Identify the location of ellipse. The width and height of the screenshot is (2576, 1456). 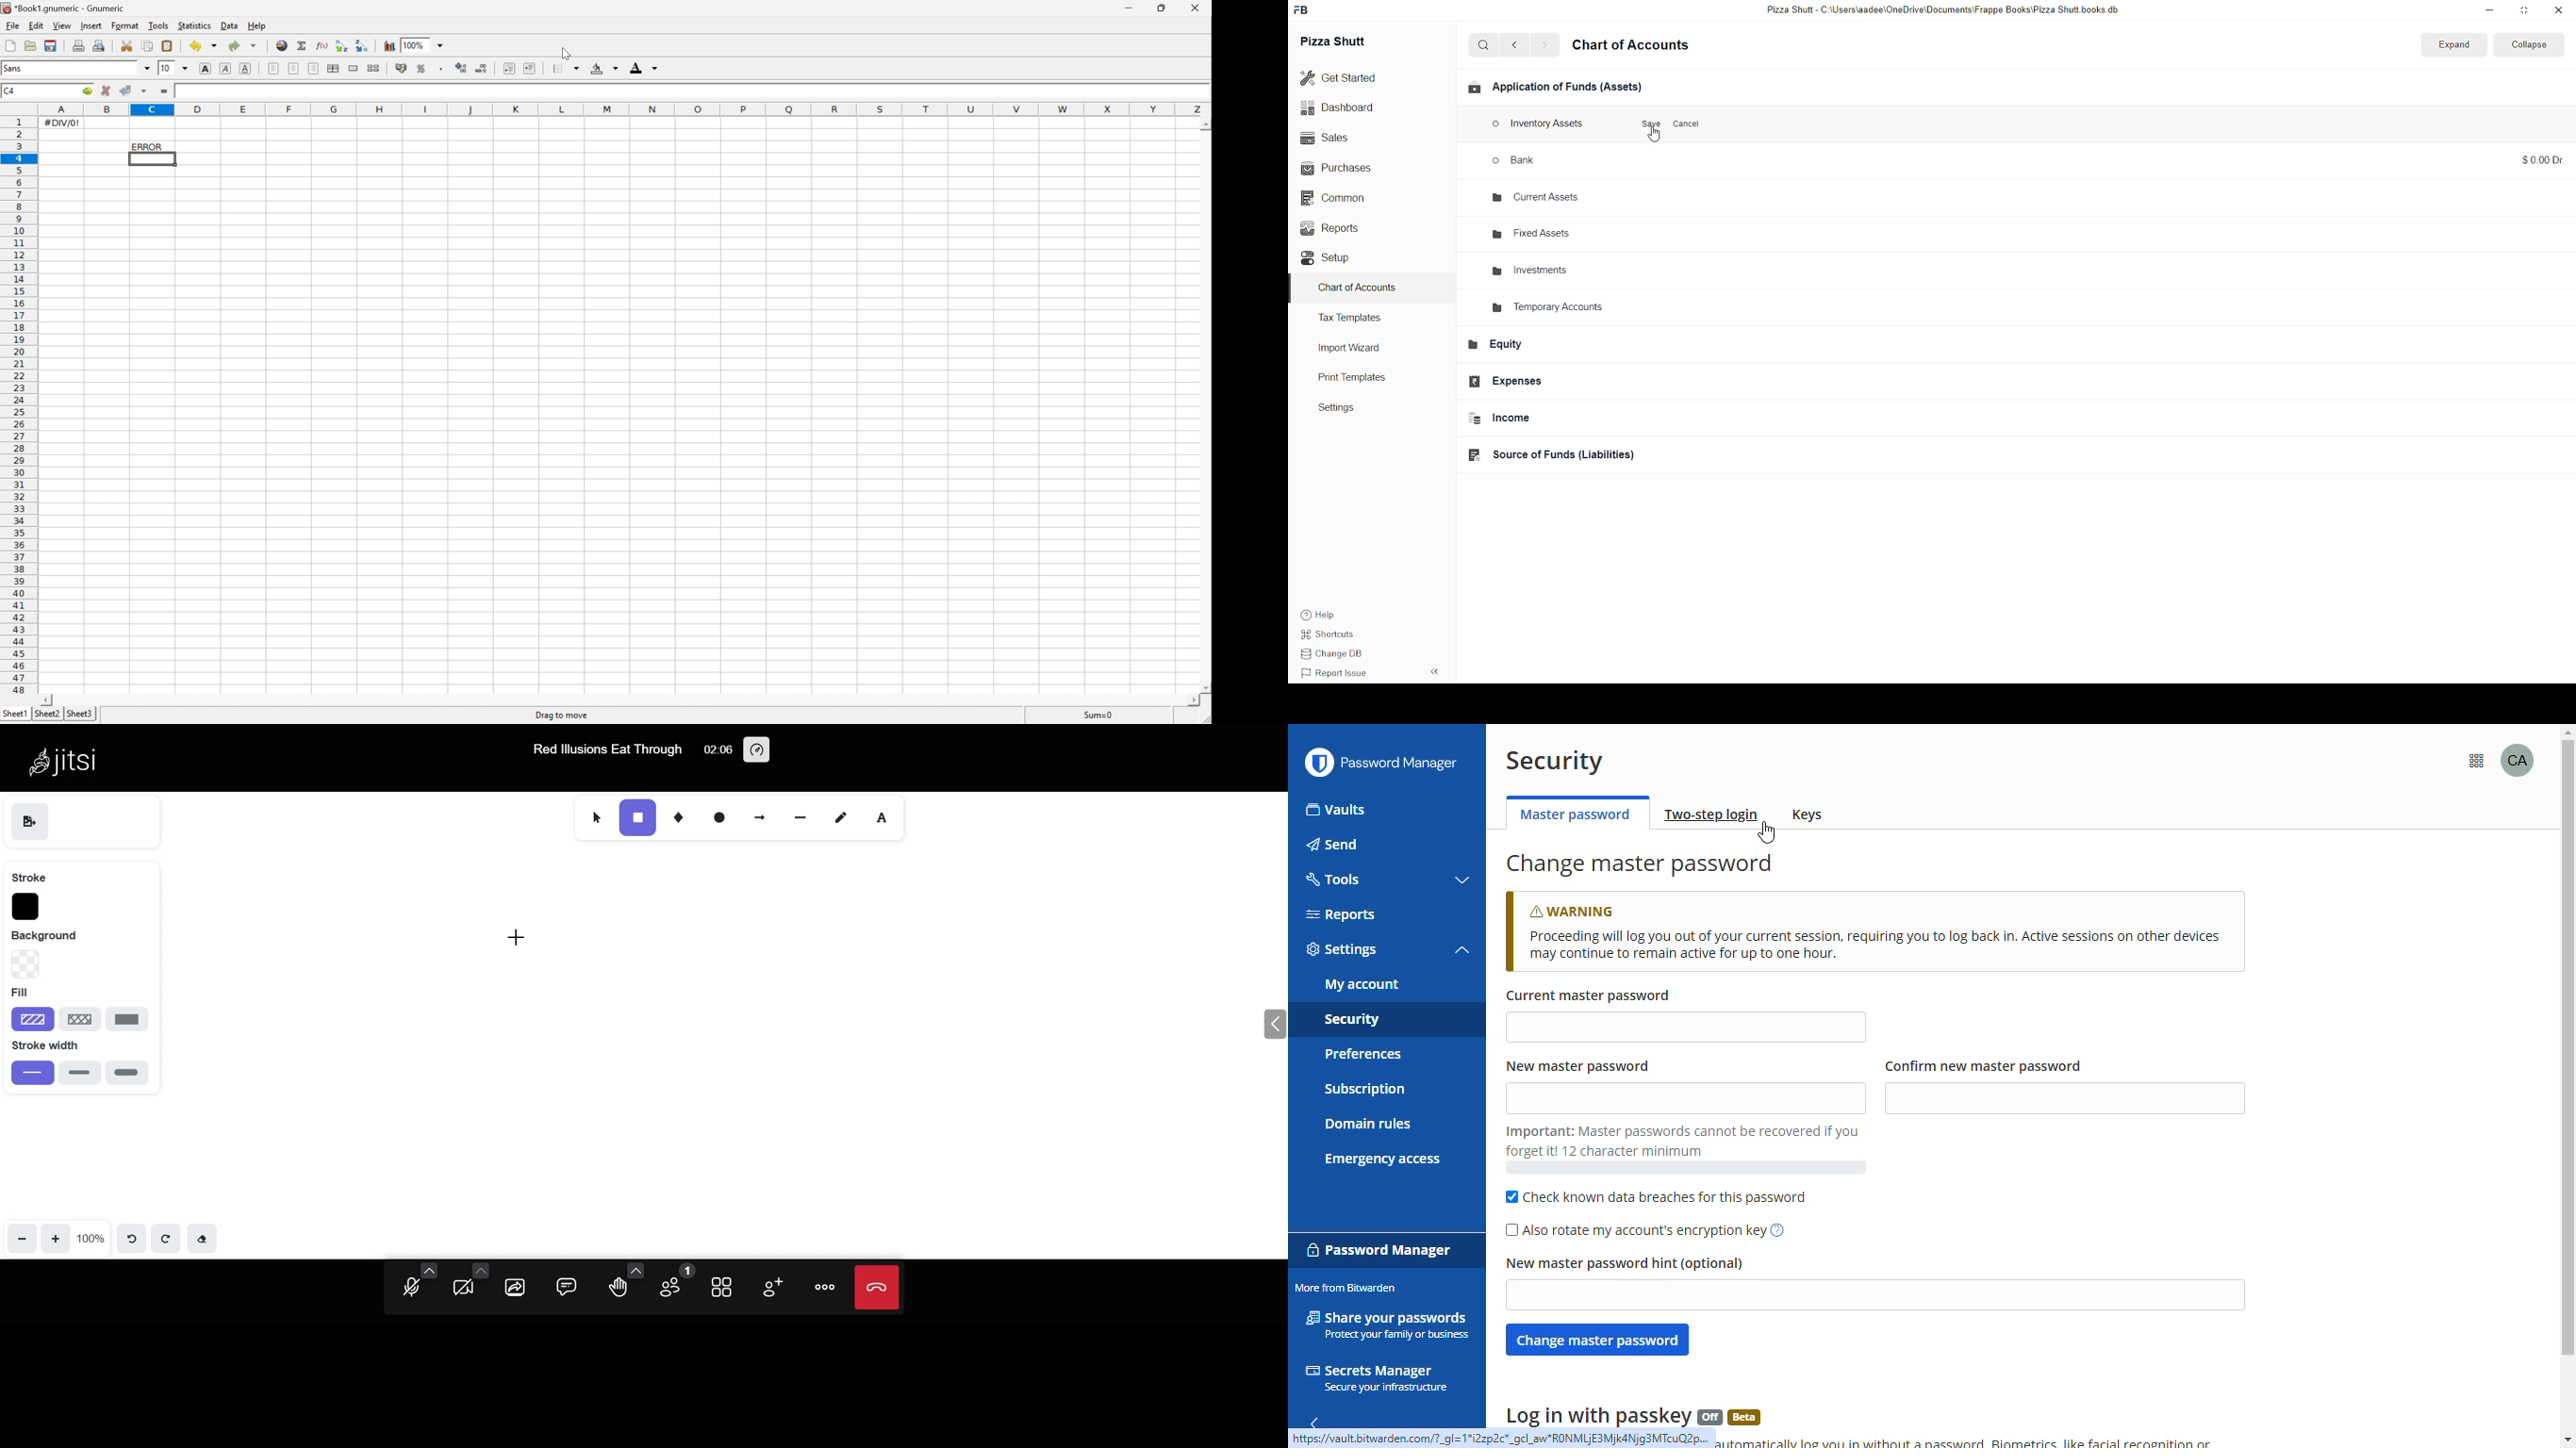
(720, 815).